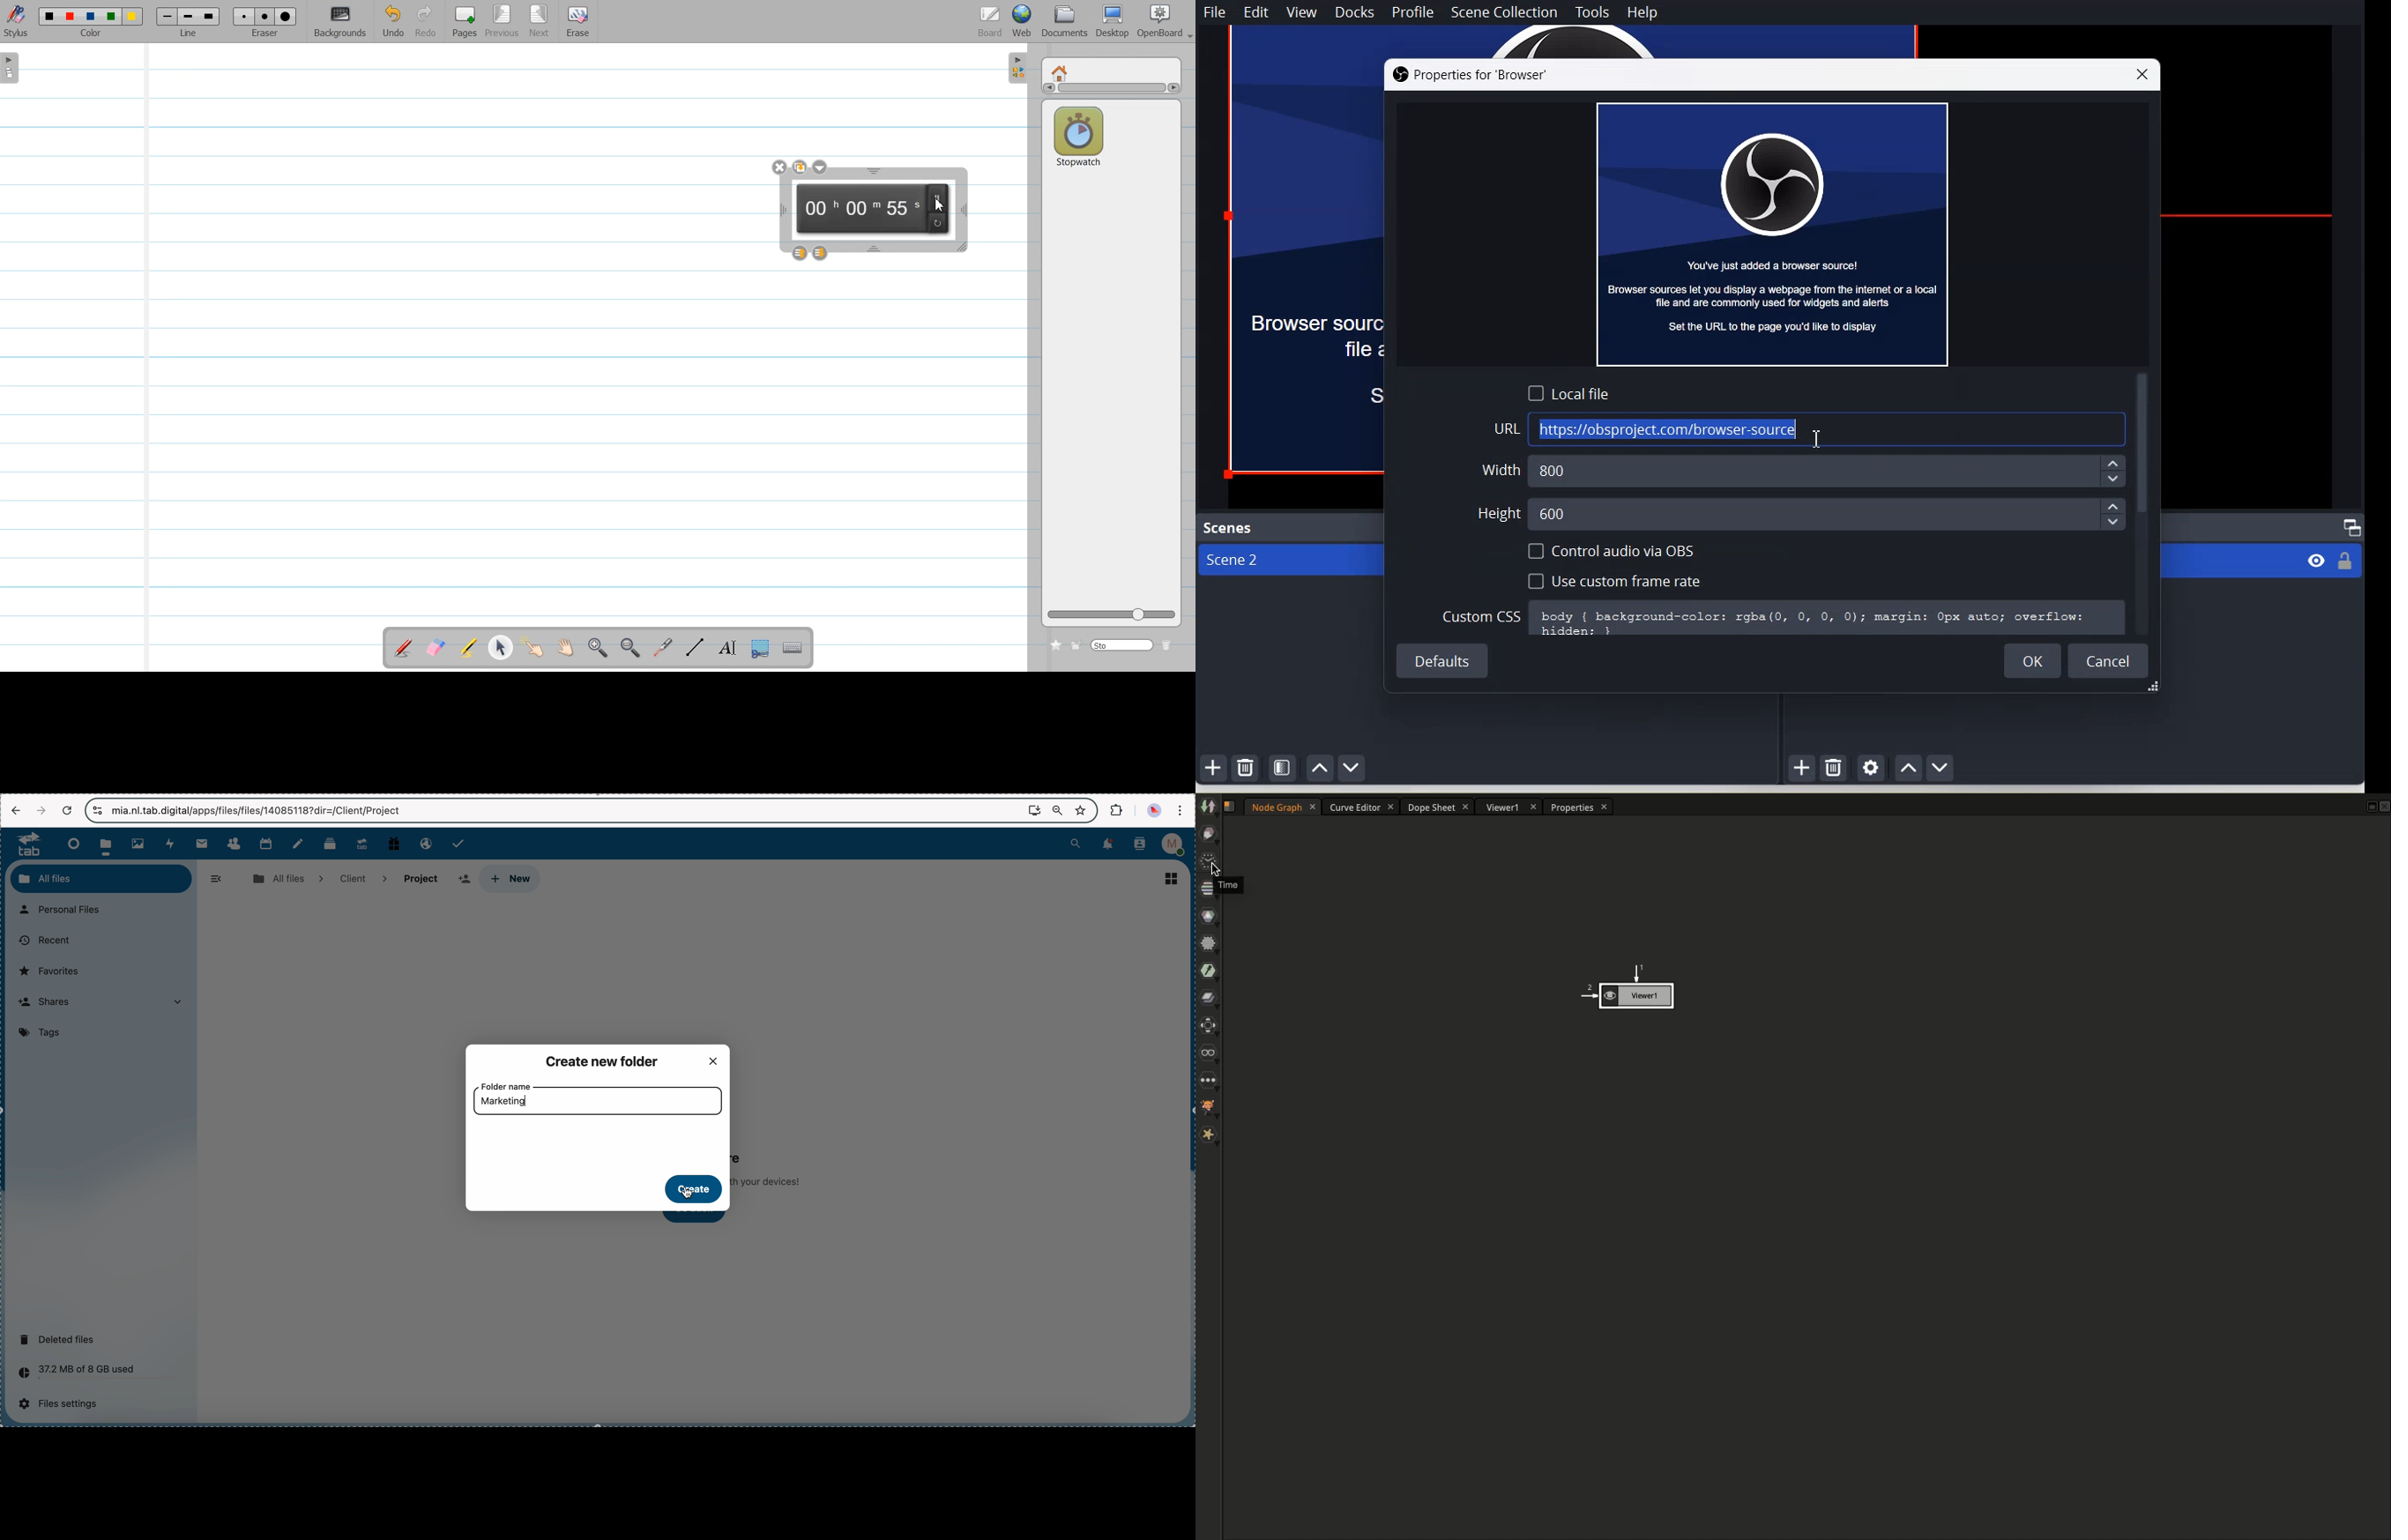 This screenshot has height=1540, width=2408. Describe the element at coordinates (60, 1339) in the screenshot. I see `deleted files` at that location.